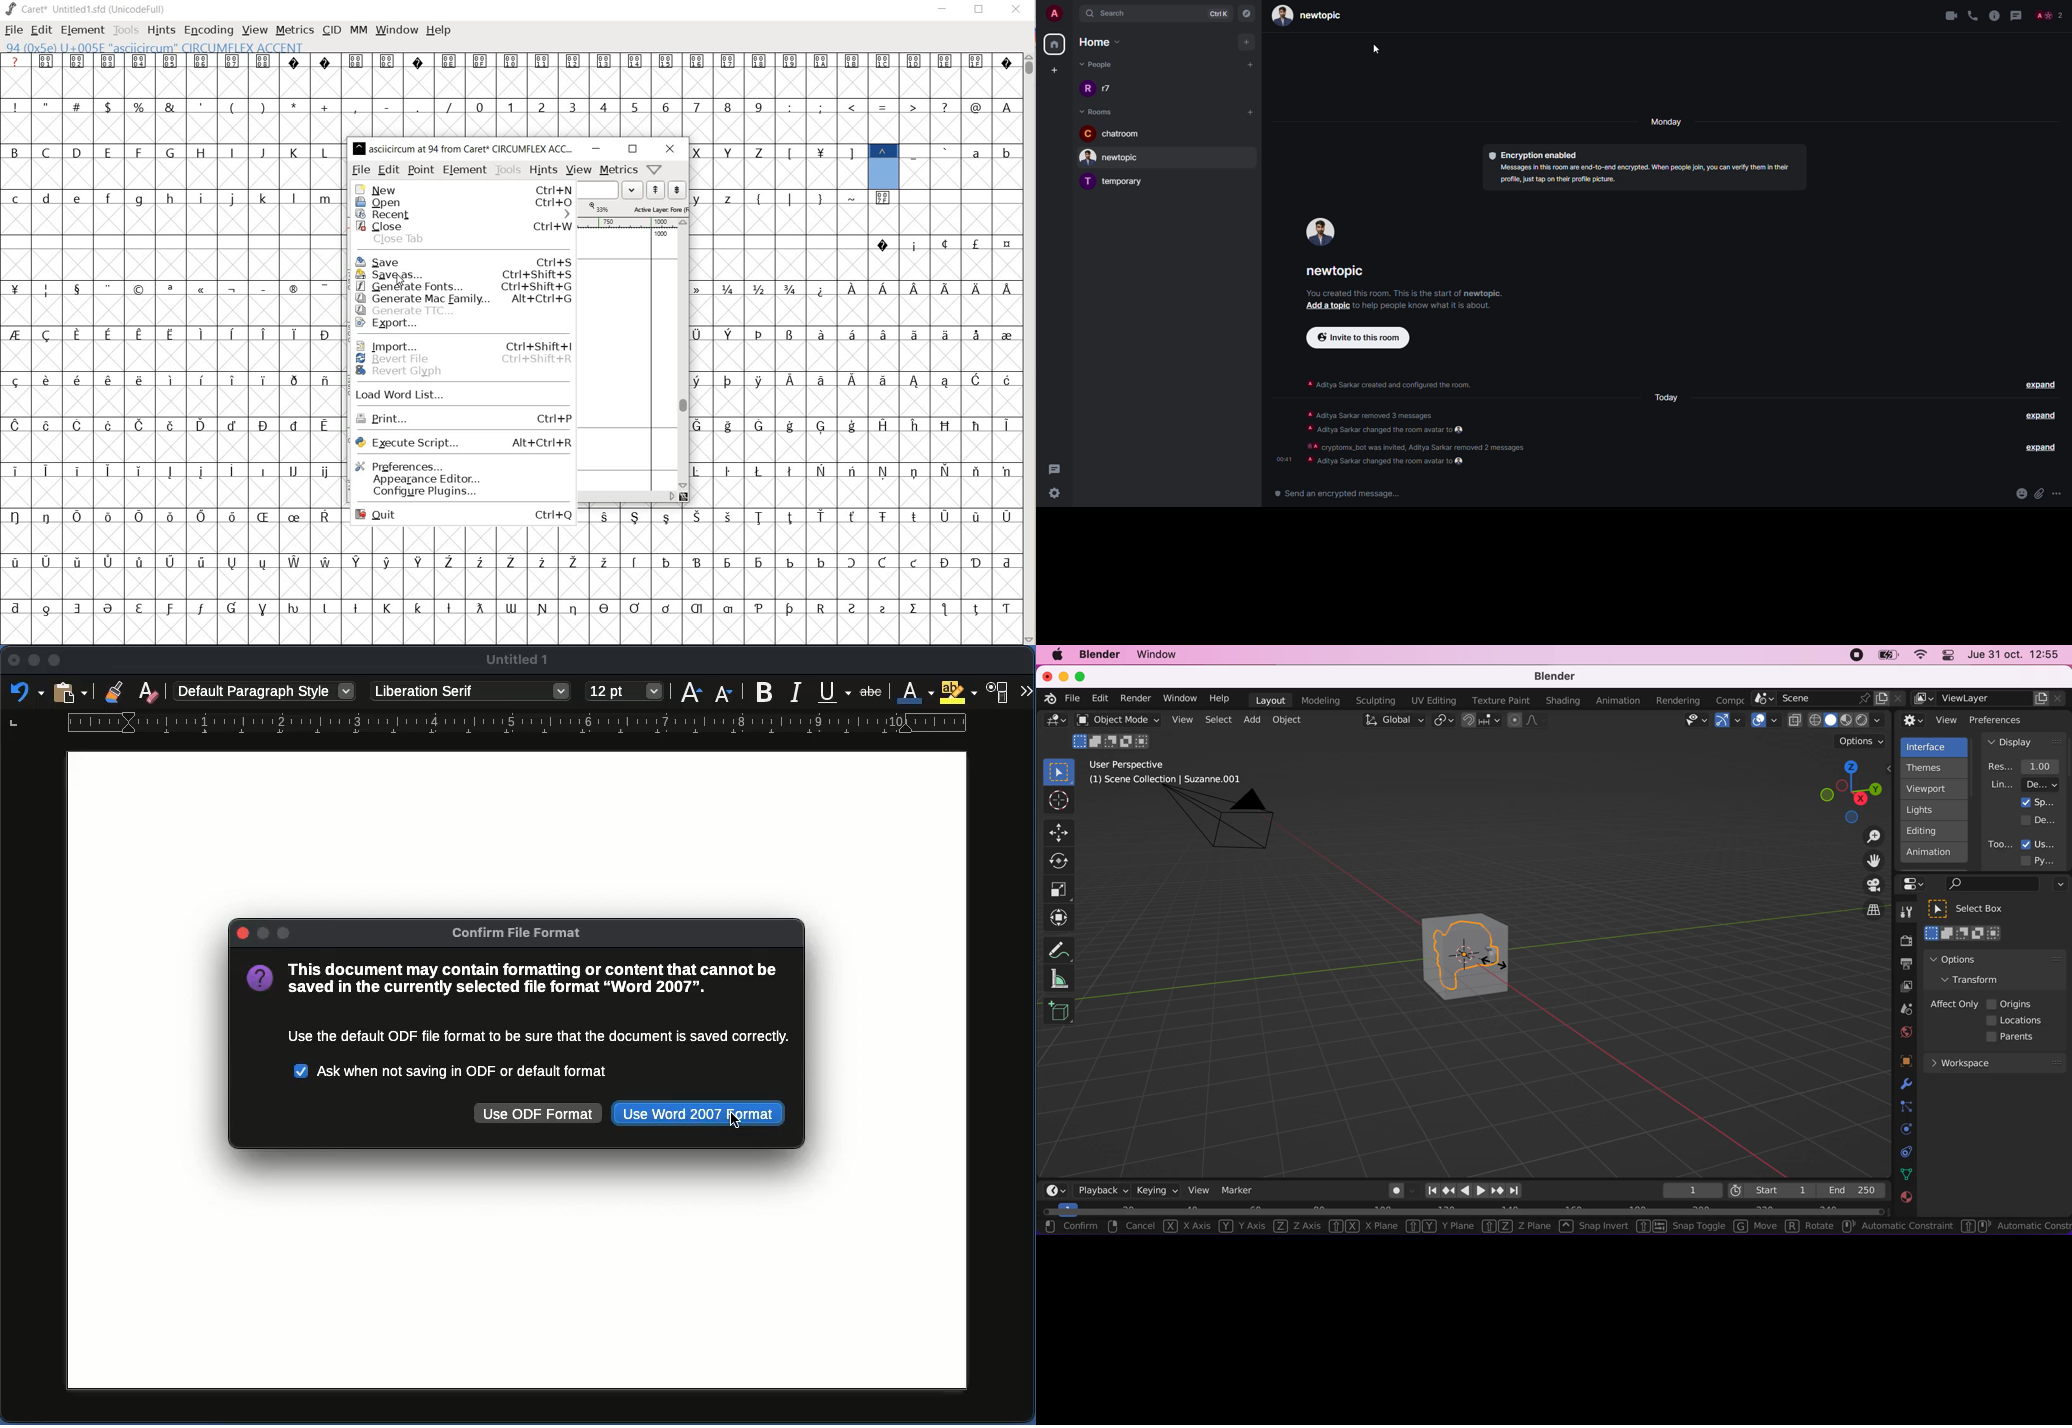 This screenshot has height=1428, width=2072. I want to click on threads, so click(2016, 15).